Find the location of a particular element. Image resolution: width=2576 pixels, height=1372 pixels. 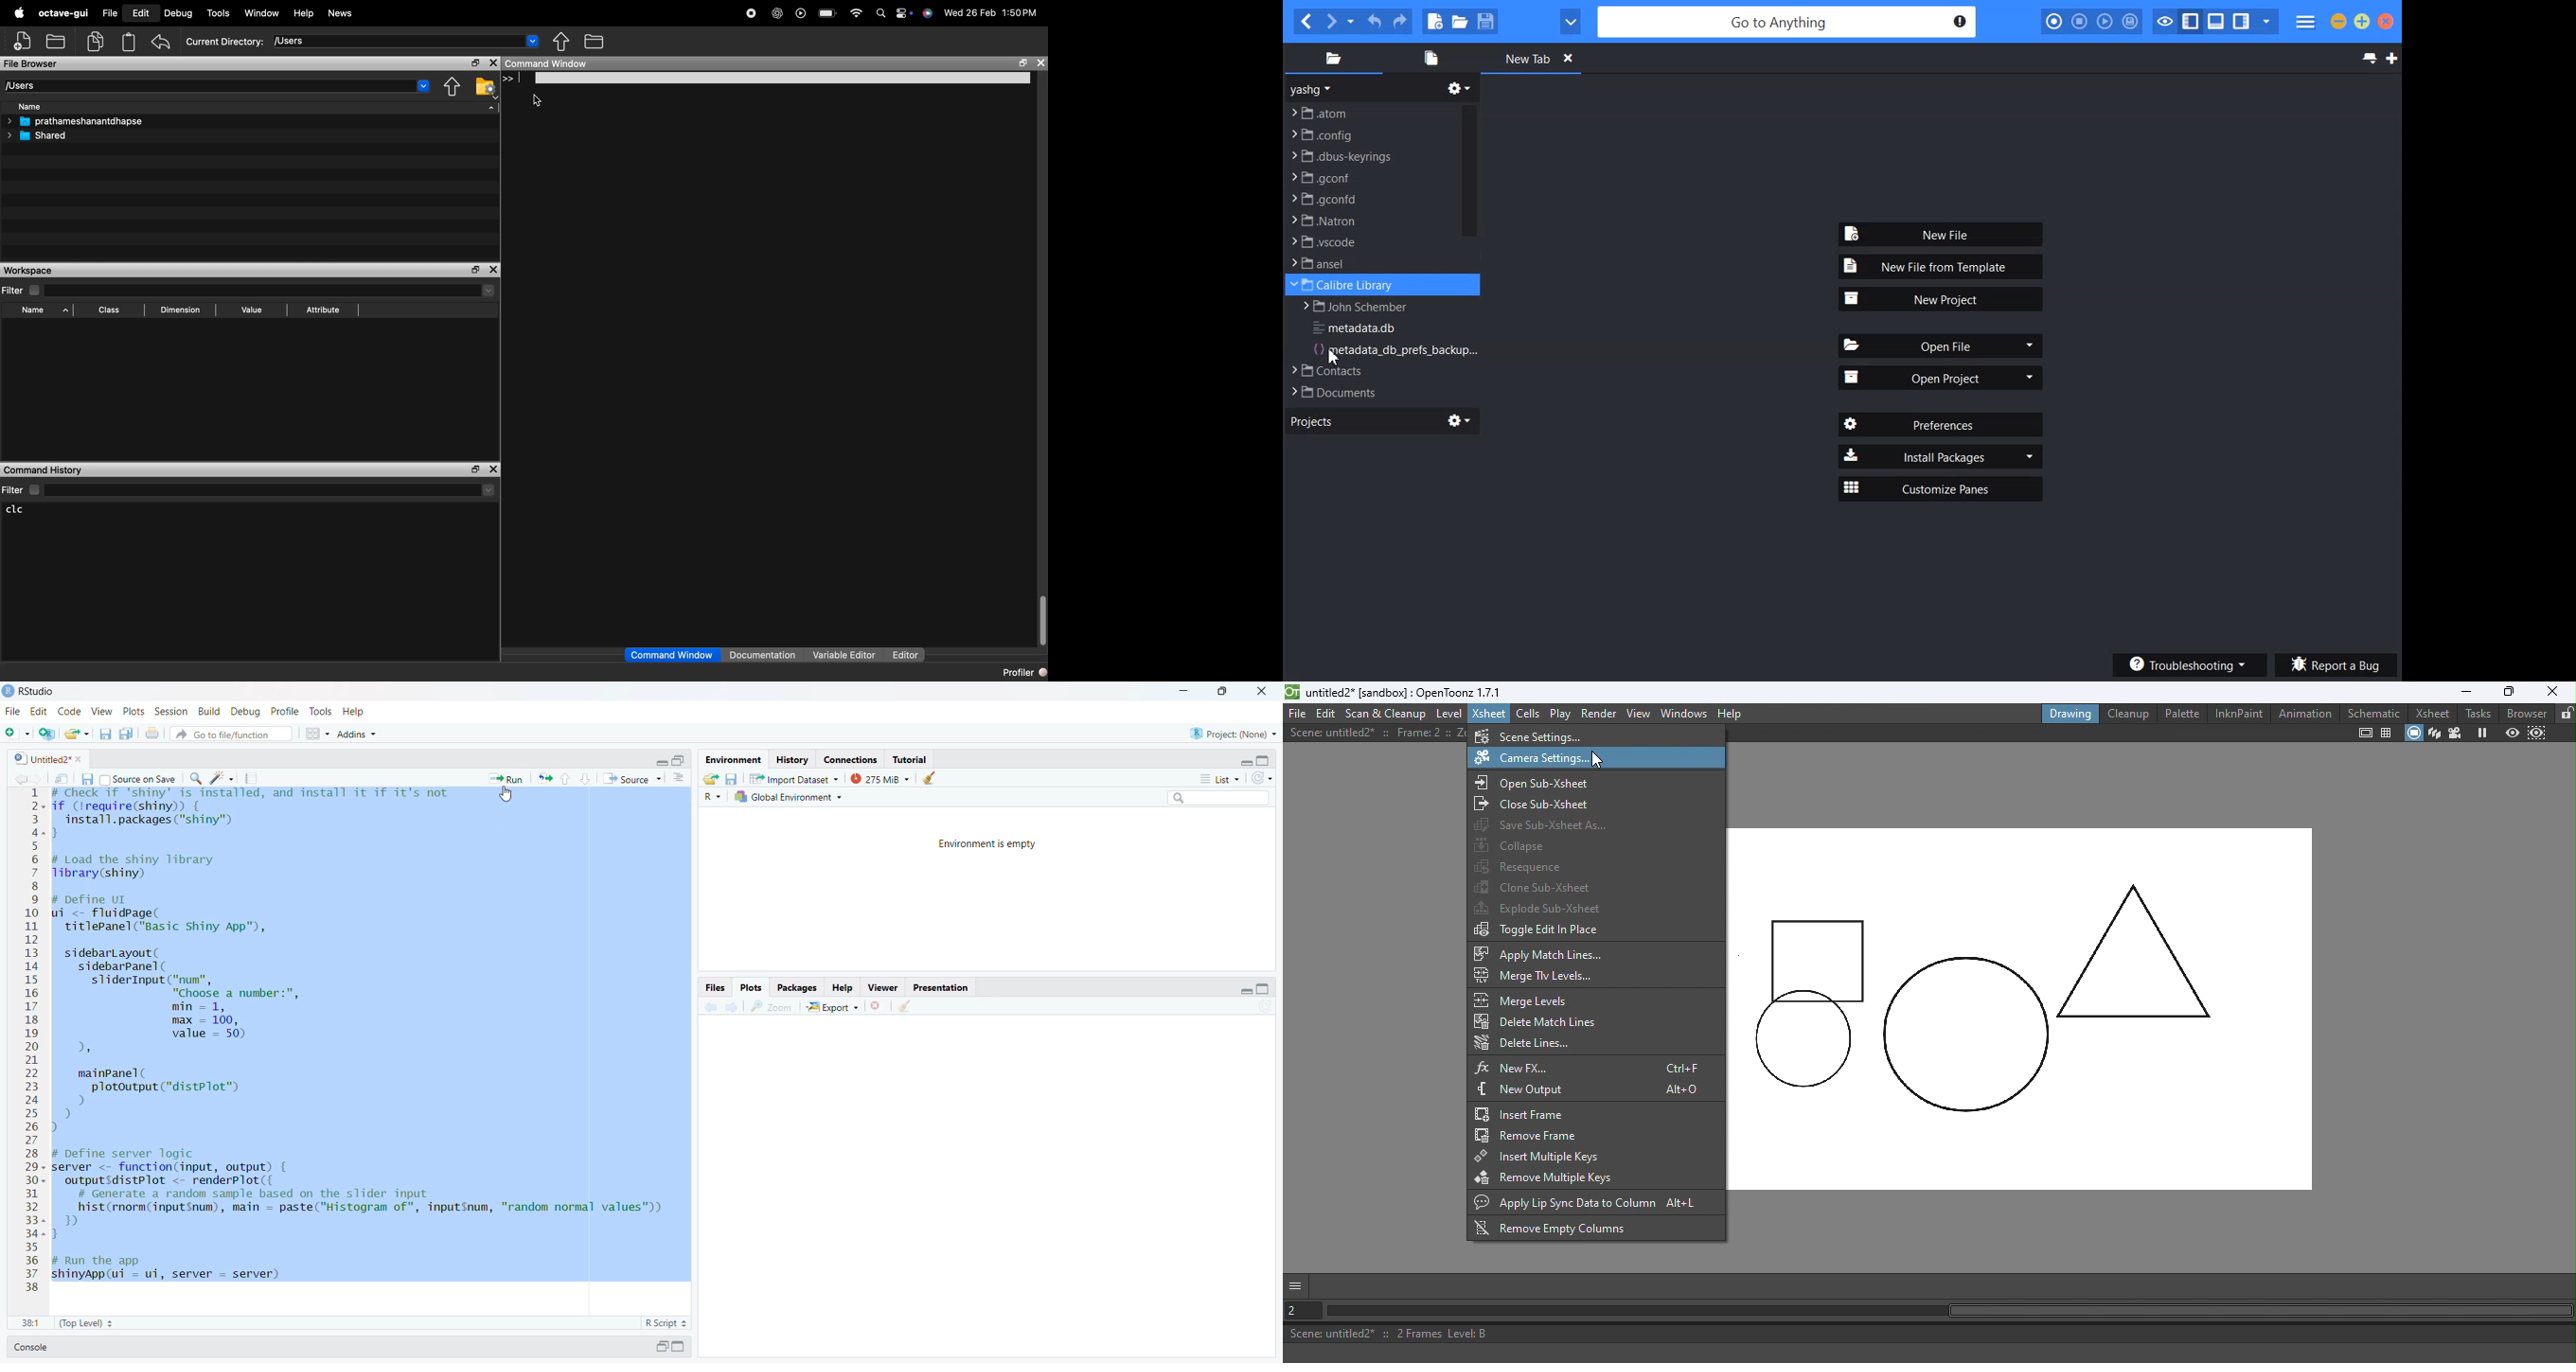

close is located at coordinates (82, 758).